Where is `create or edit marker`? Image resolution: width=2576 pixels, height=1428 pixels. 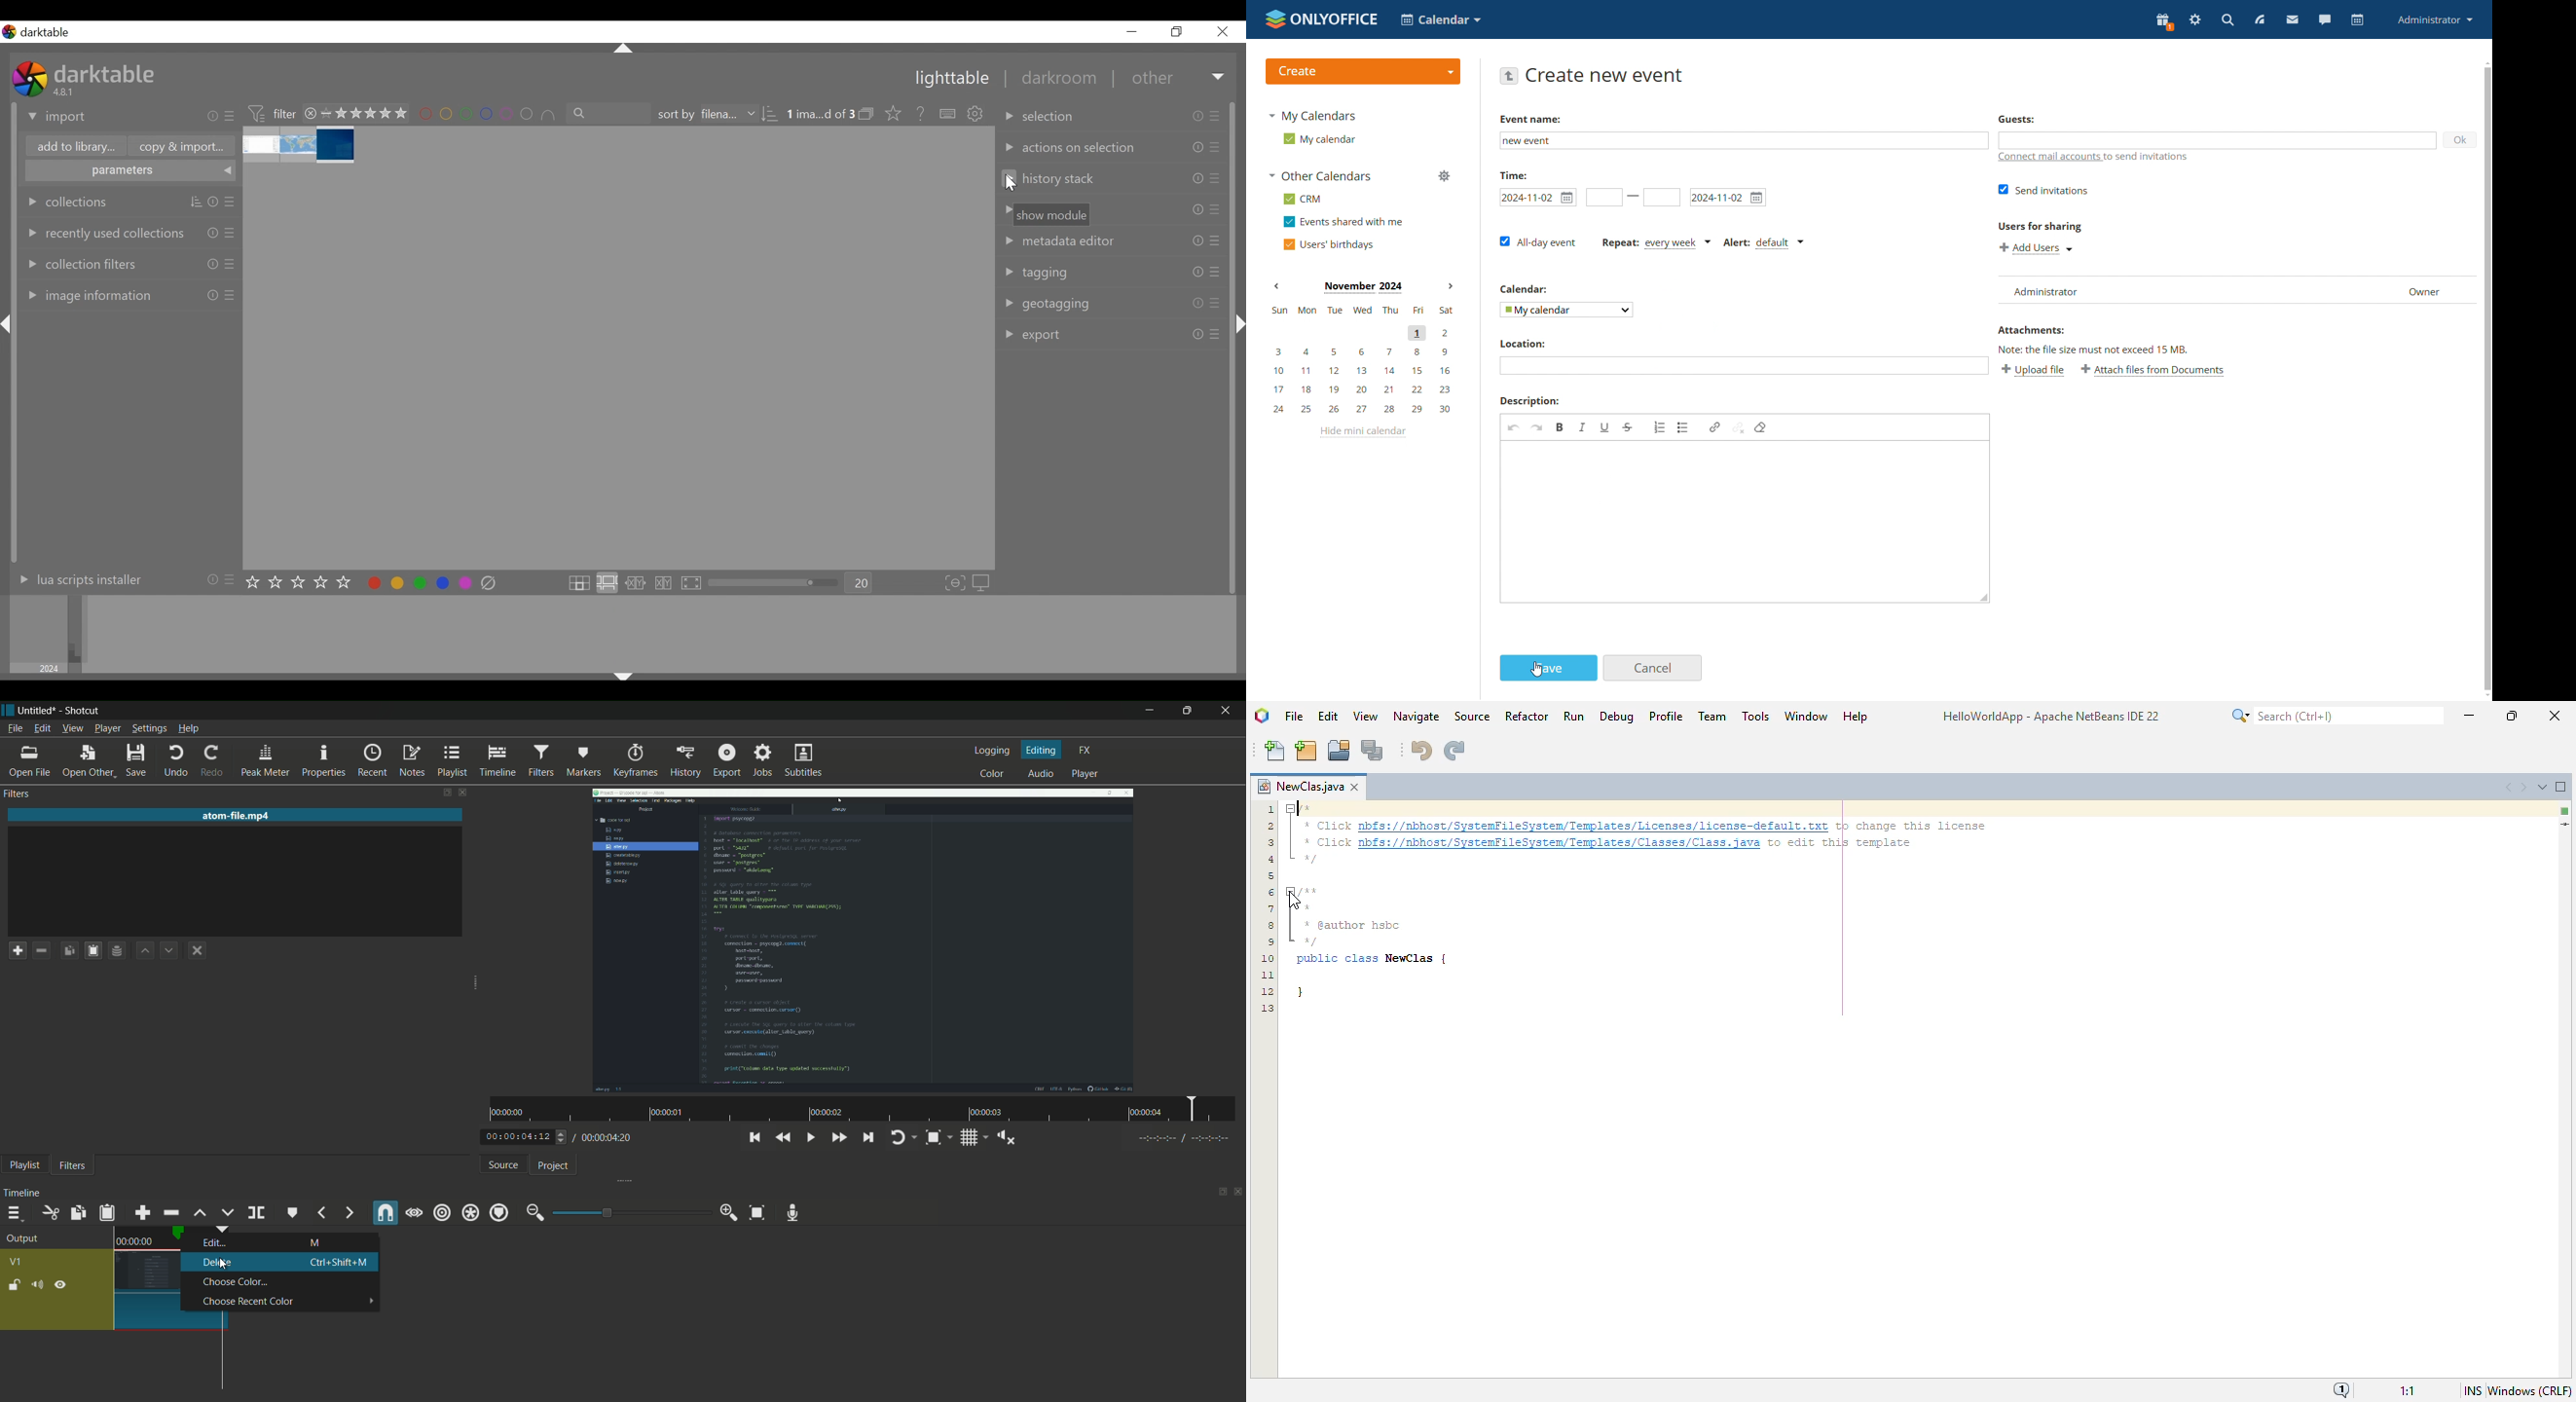 create or edit marker is located at coordinates (293, 1213).